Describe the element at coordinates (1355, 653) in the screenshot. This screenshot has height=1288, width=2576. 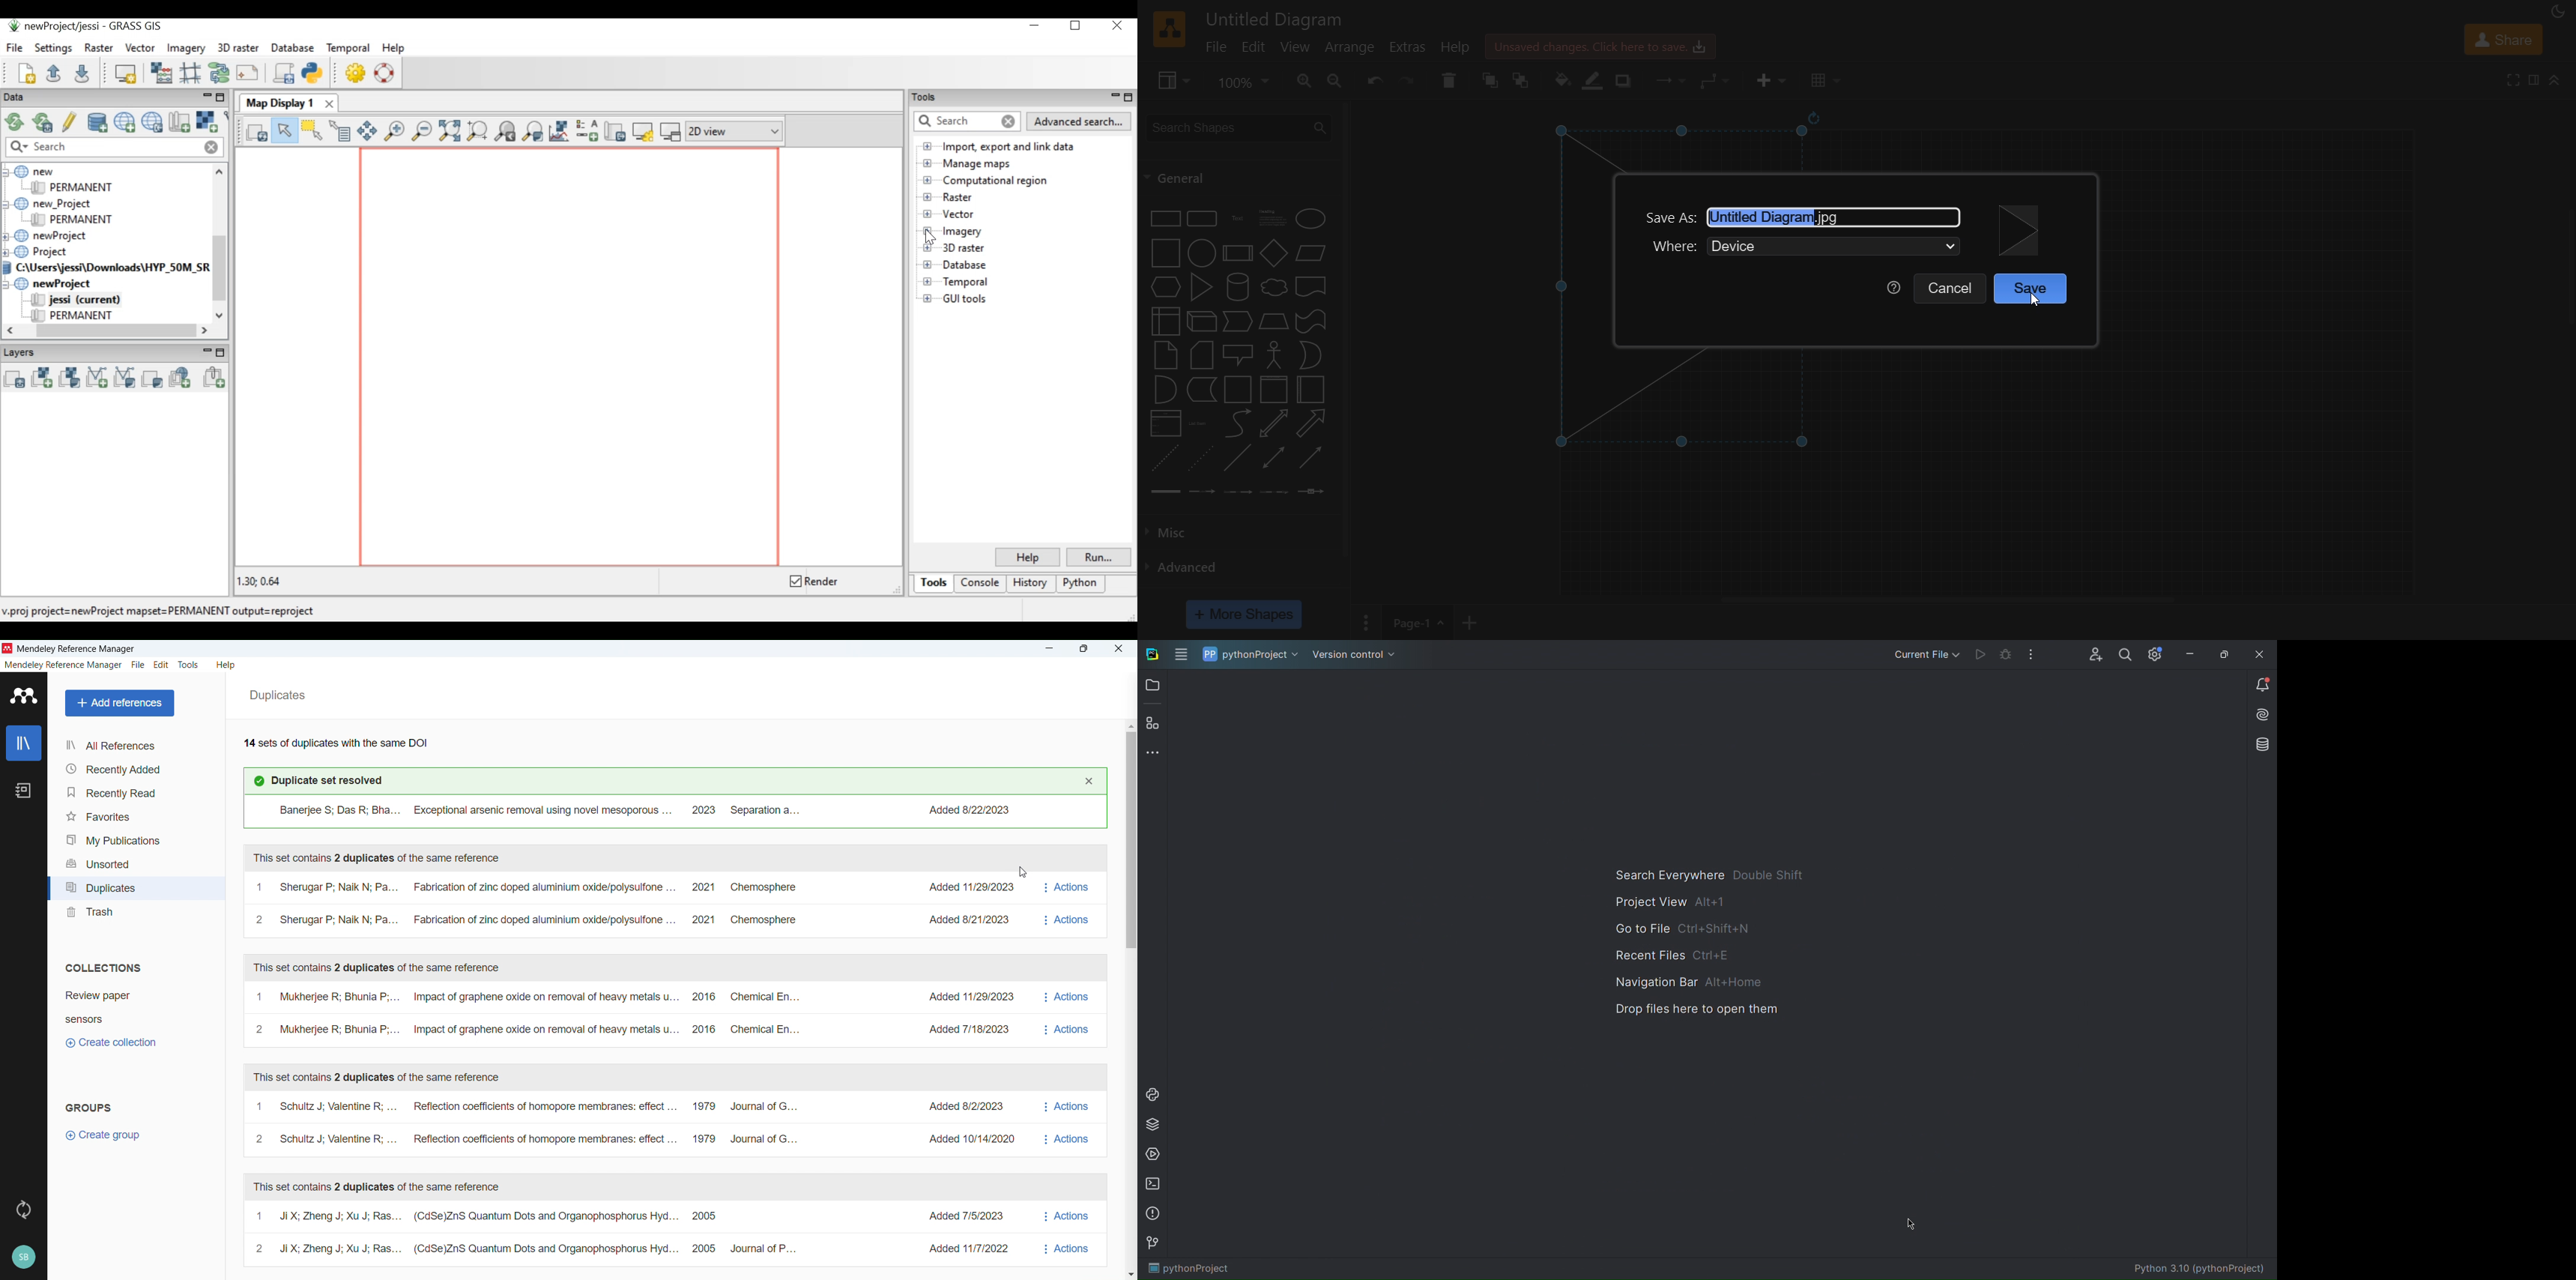
I see `Version Control` at that location.